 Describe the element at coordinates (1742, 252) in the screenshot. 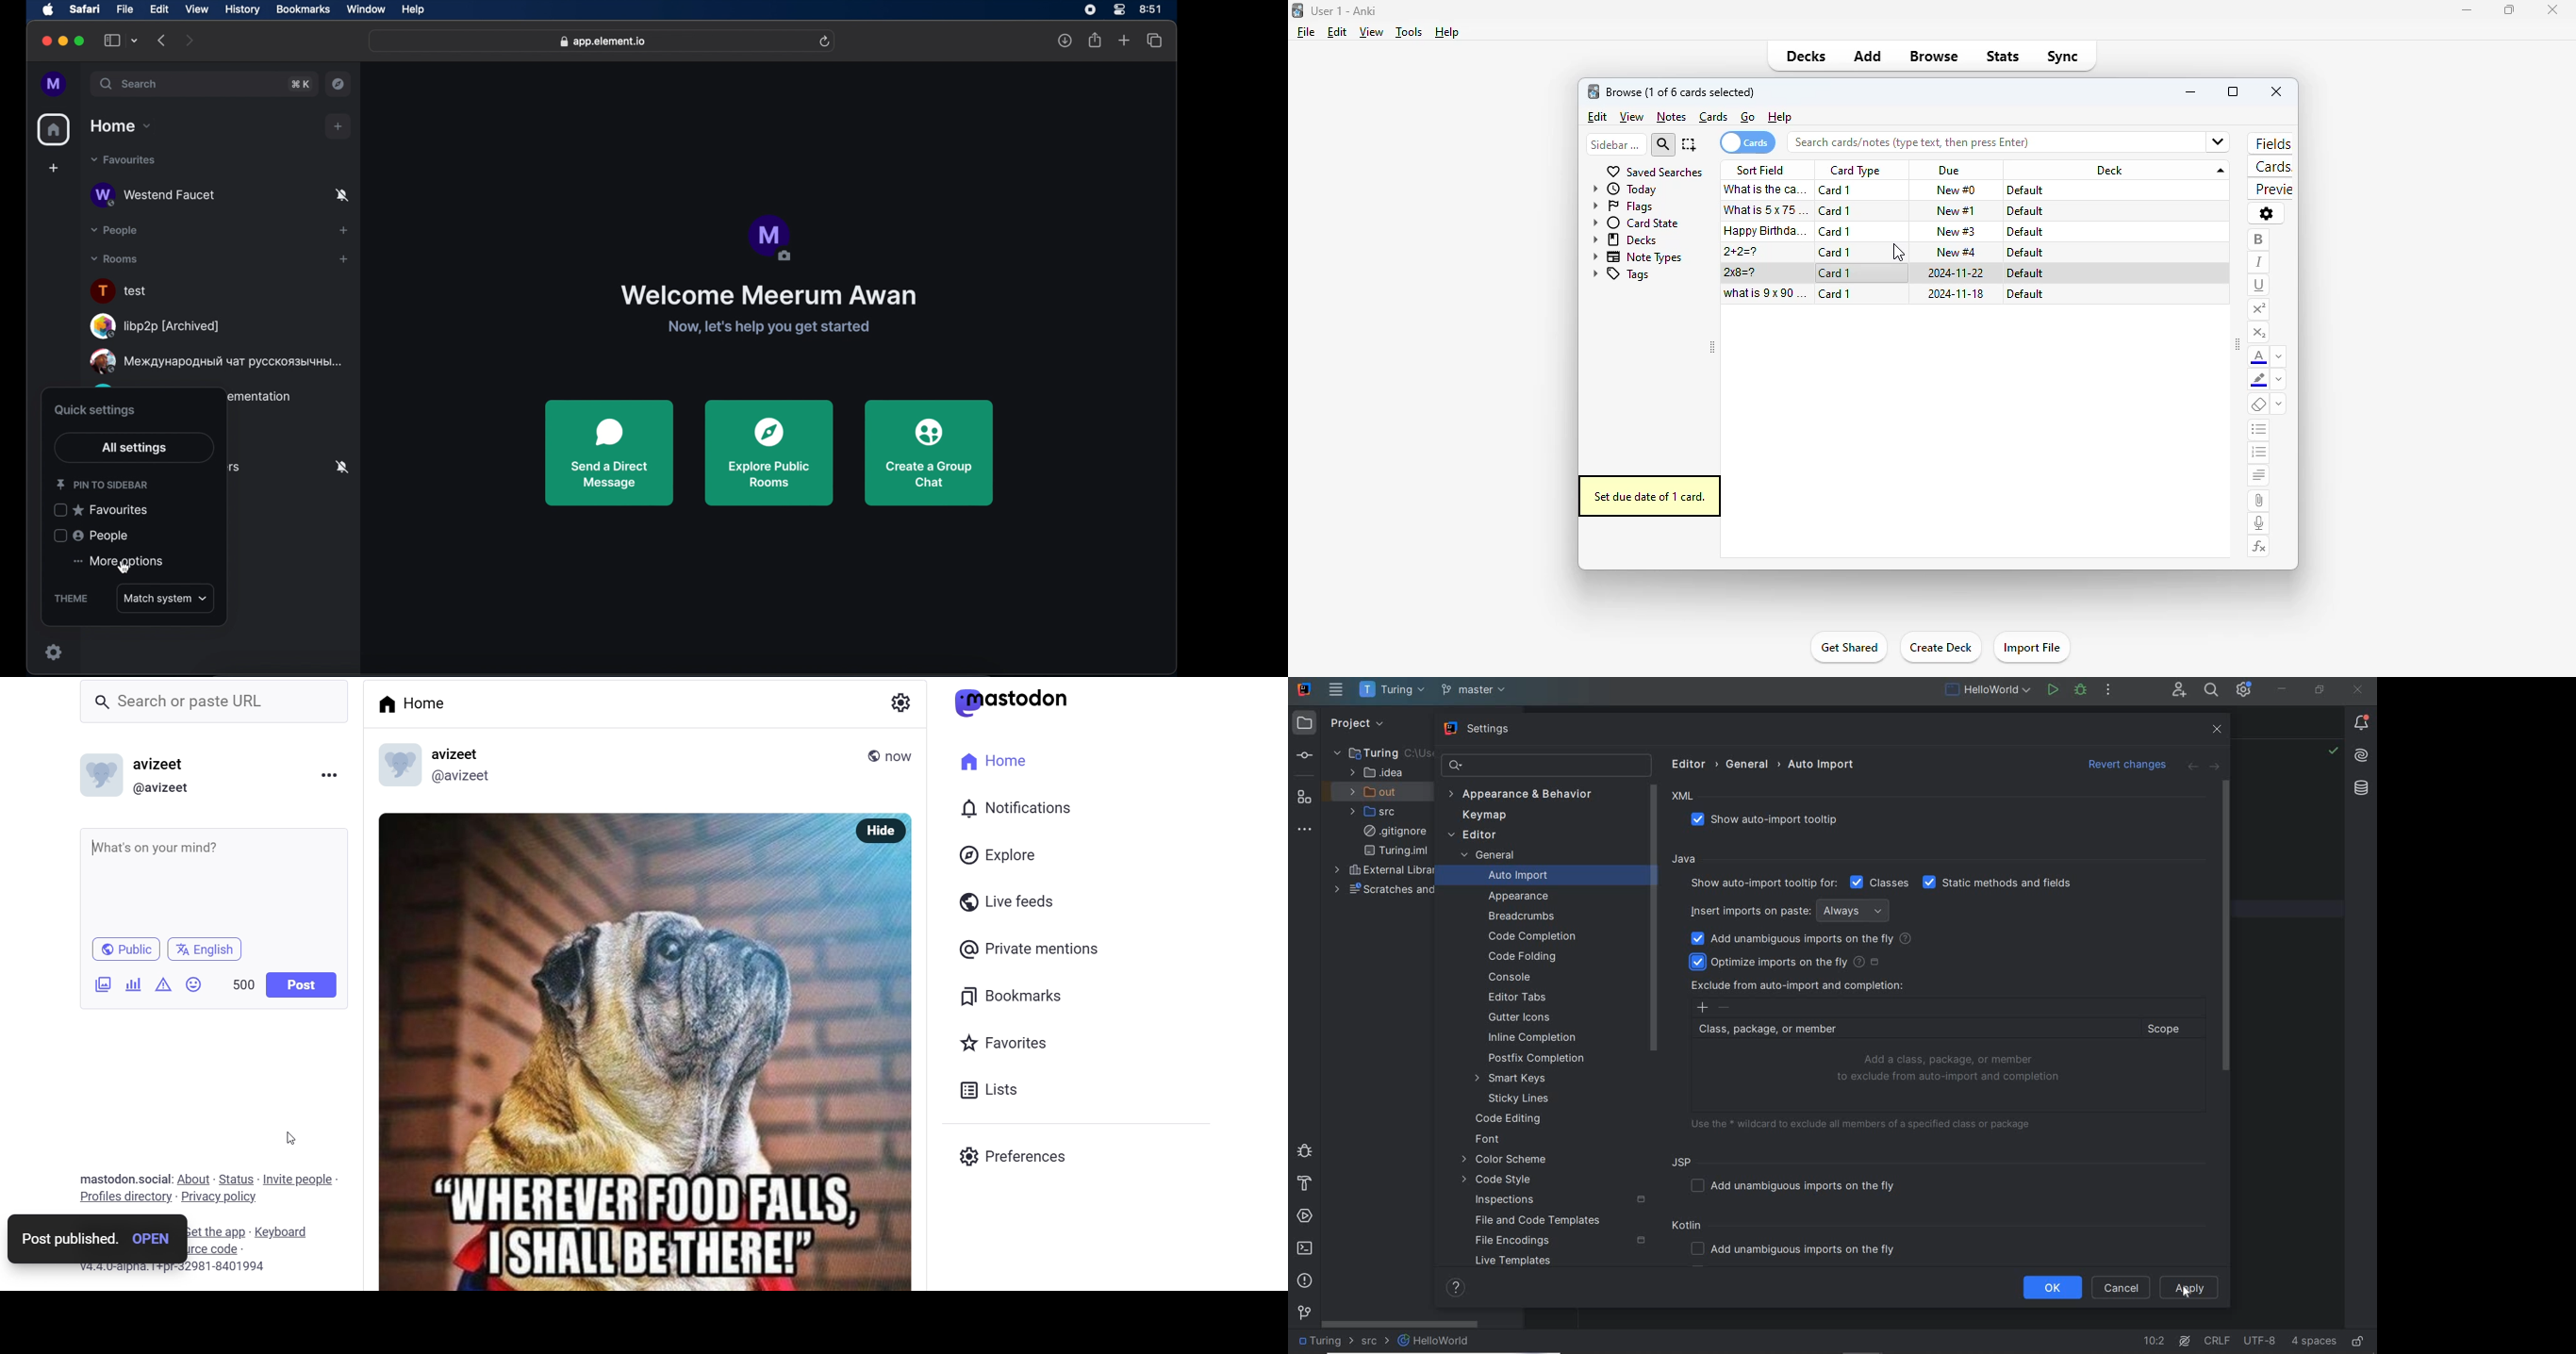

I see `2+2=?` at that location.